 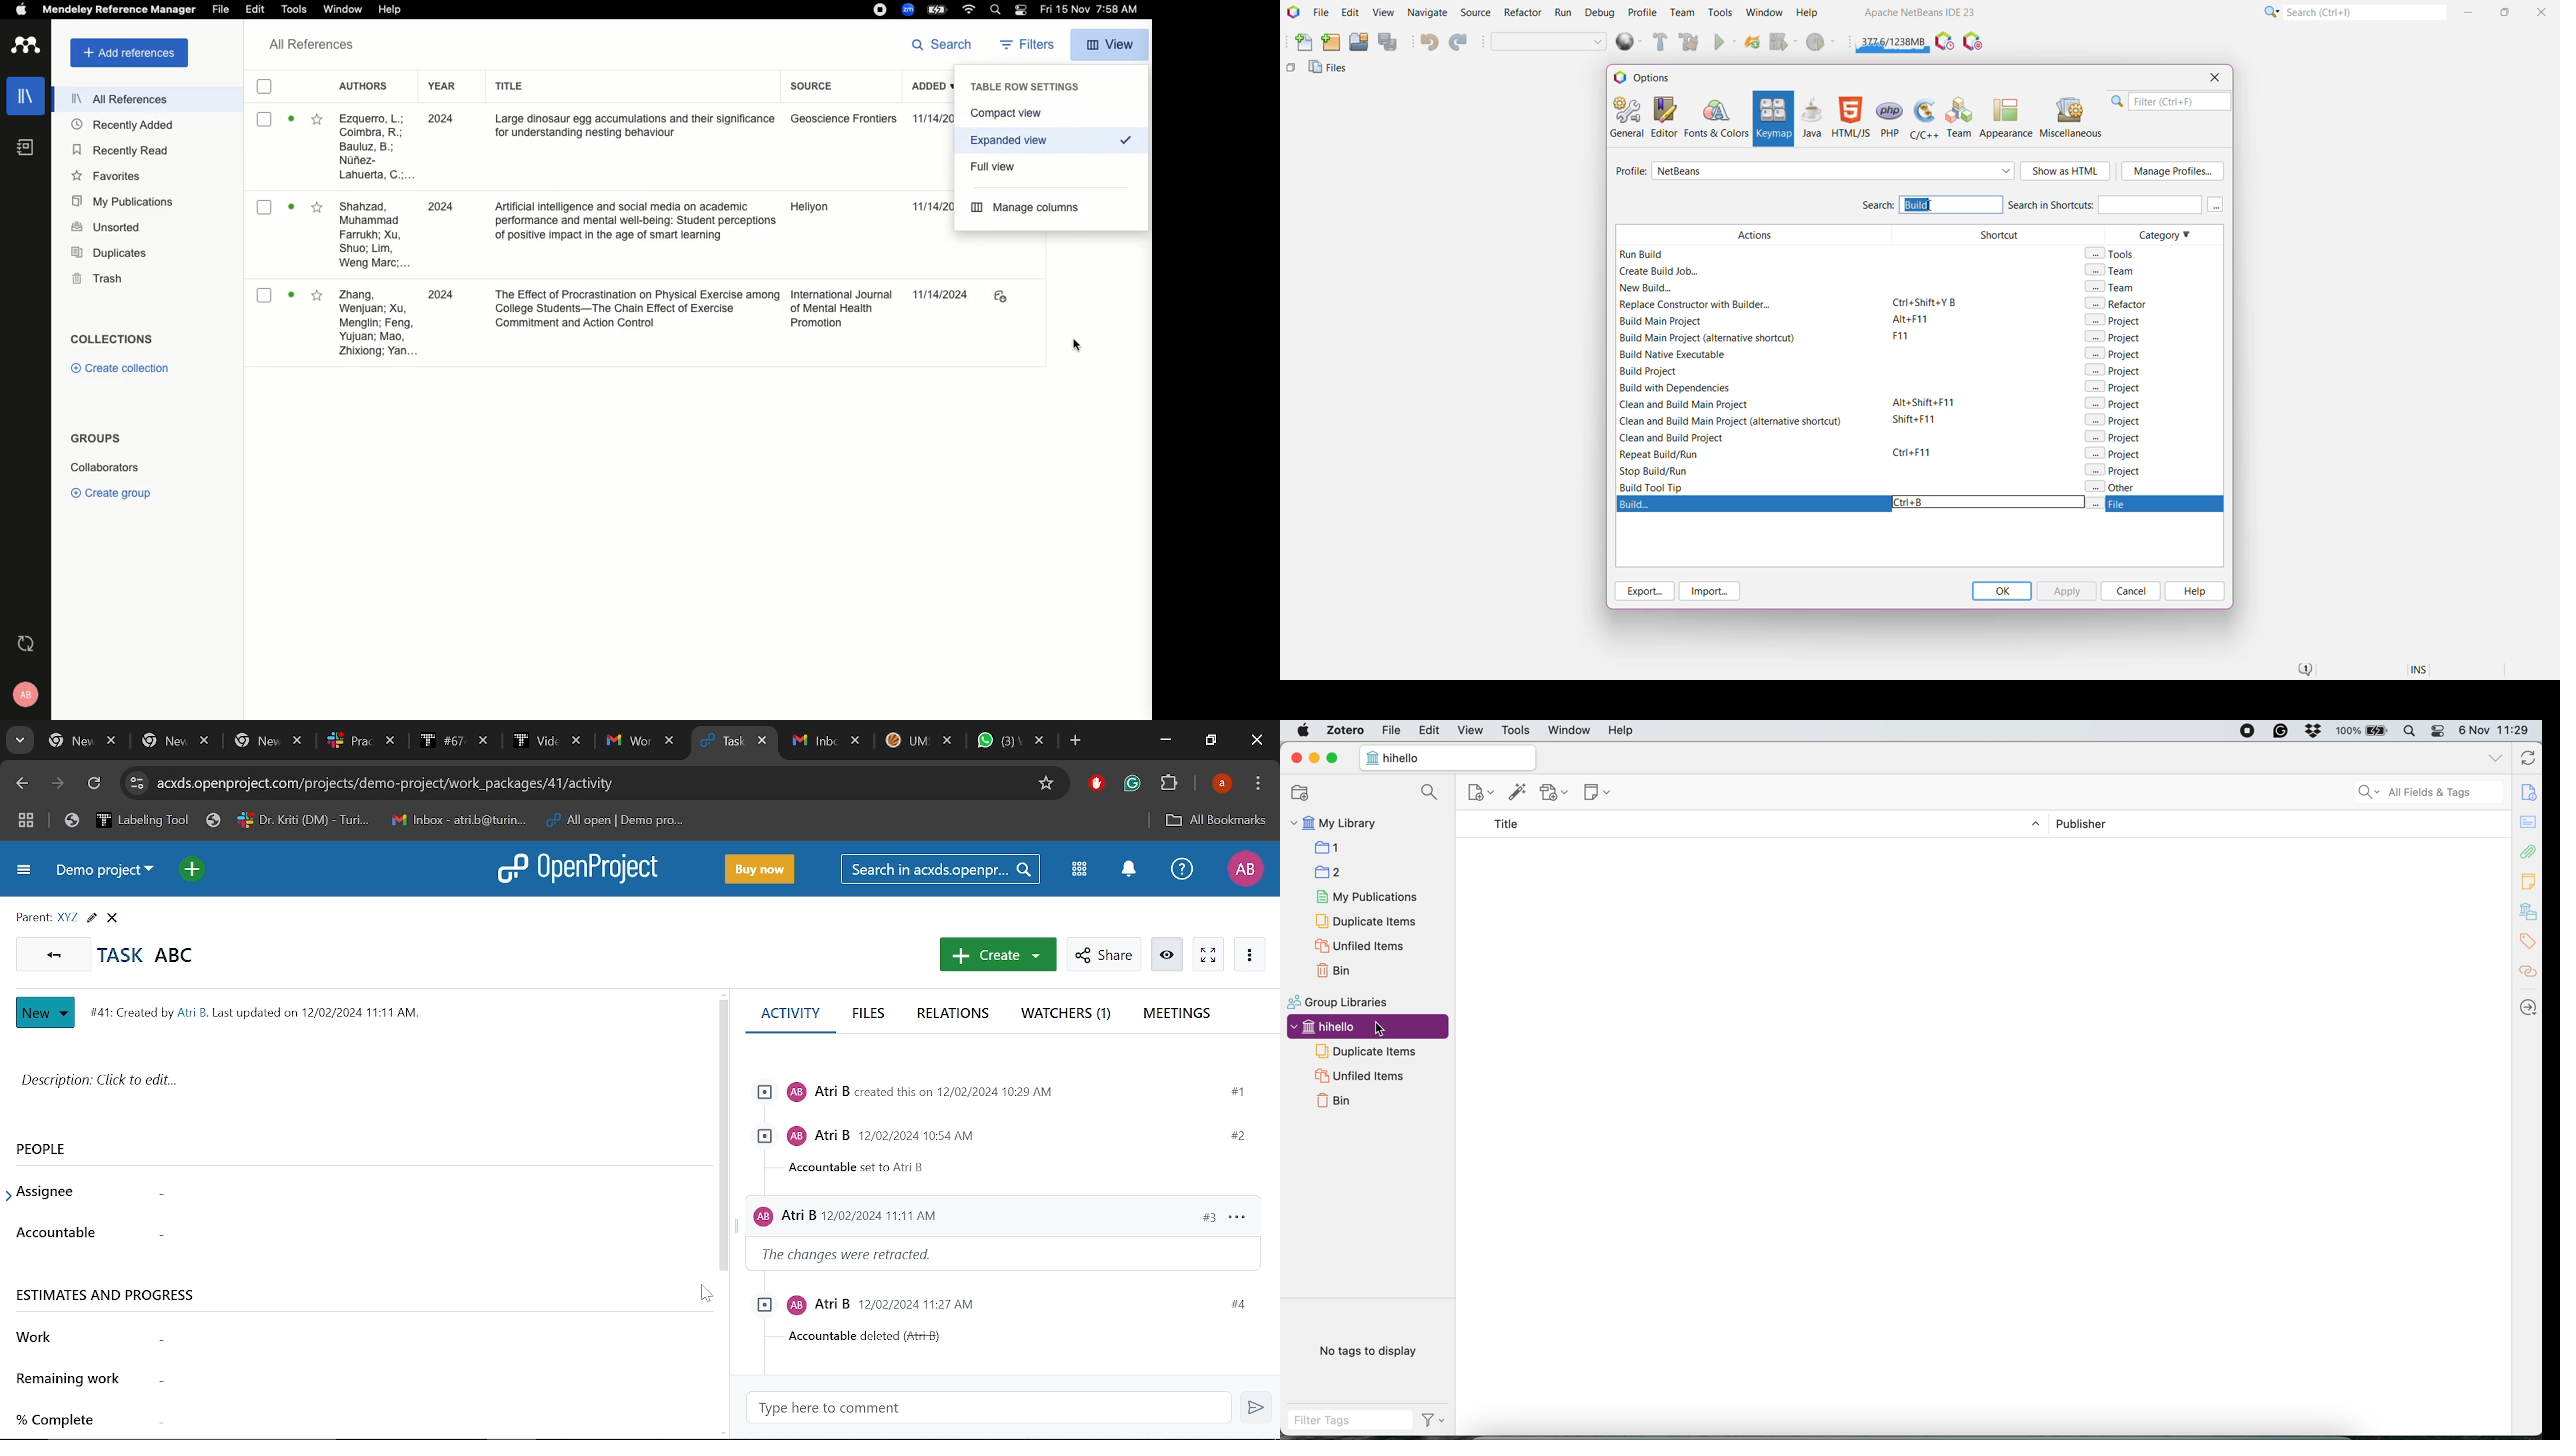 I want to click on duplicate items, so click(x=1370, y=1054).